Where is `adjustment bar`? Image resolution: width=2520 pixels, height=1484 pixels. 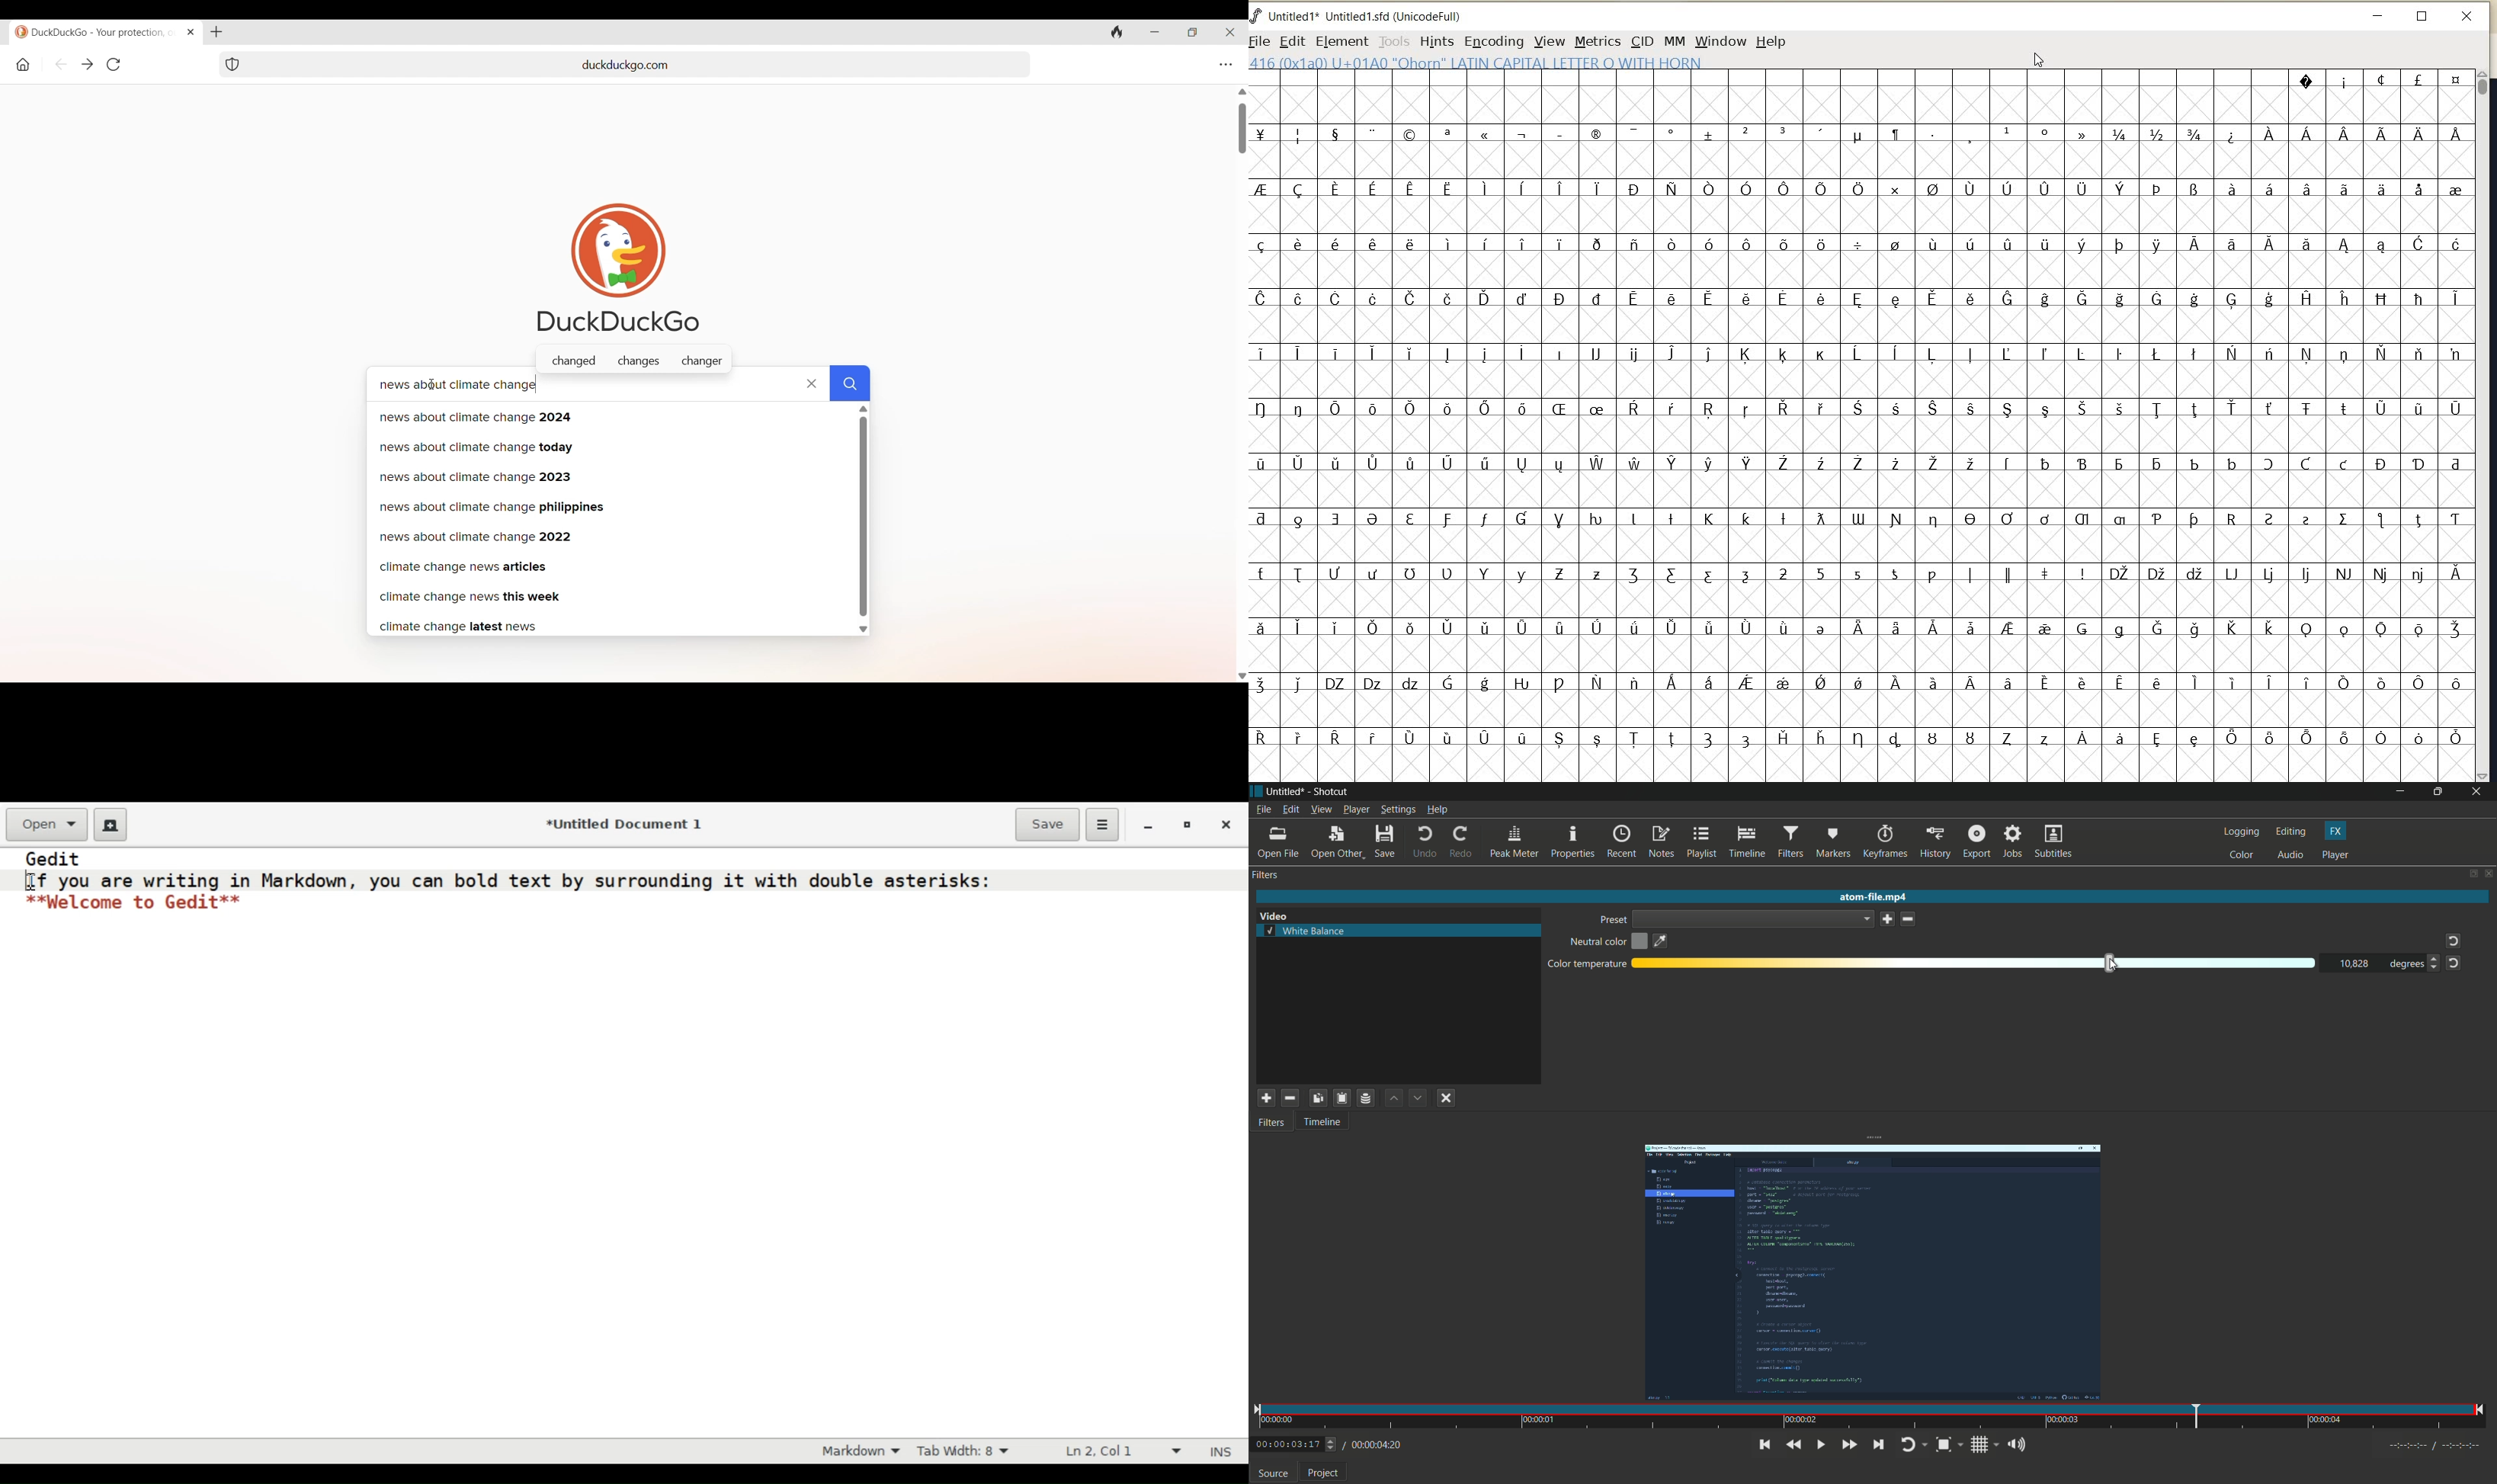
adjustment bar is located at coordinates (1975, 964).